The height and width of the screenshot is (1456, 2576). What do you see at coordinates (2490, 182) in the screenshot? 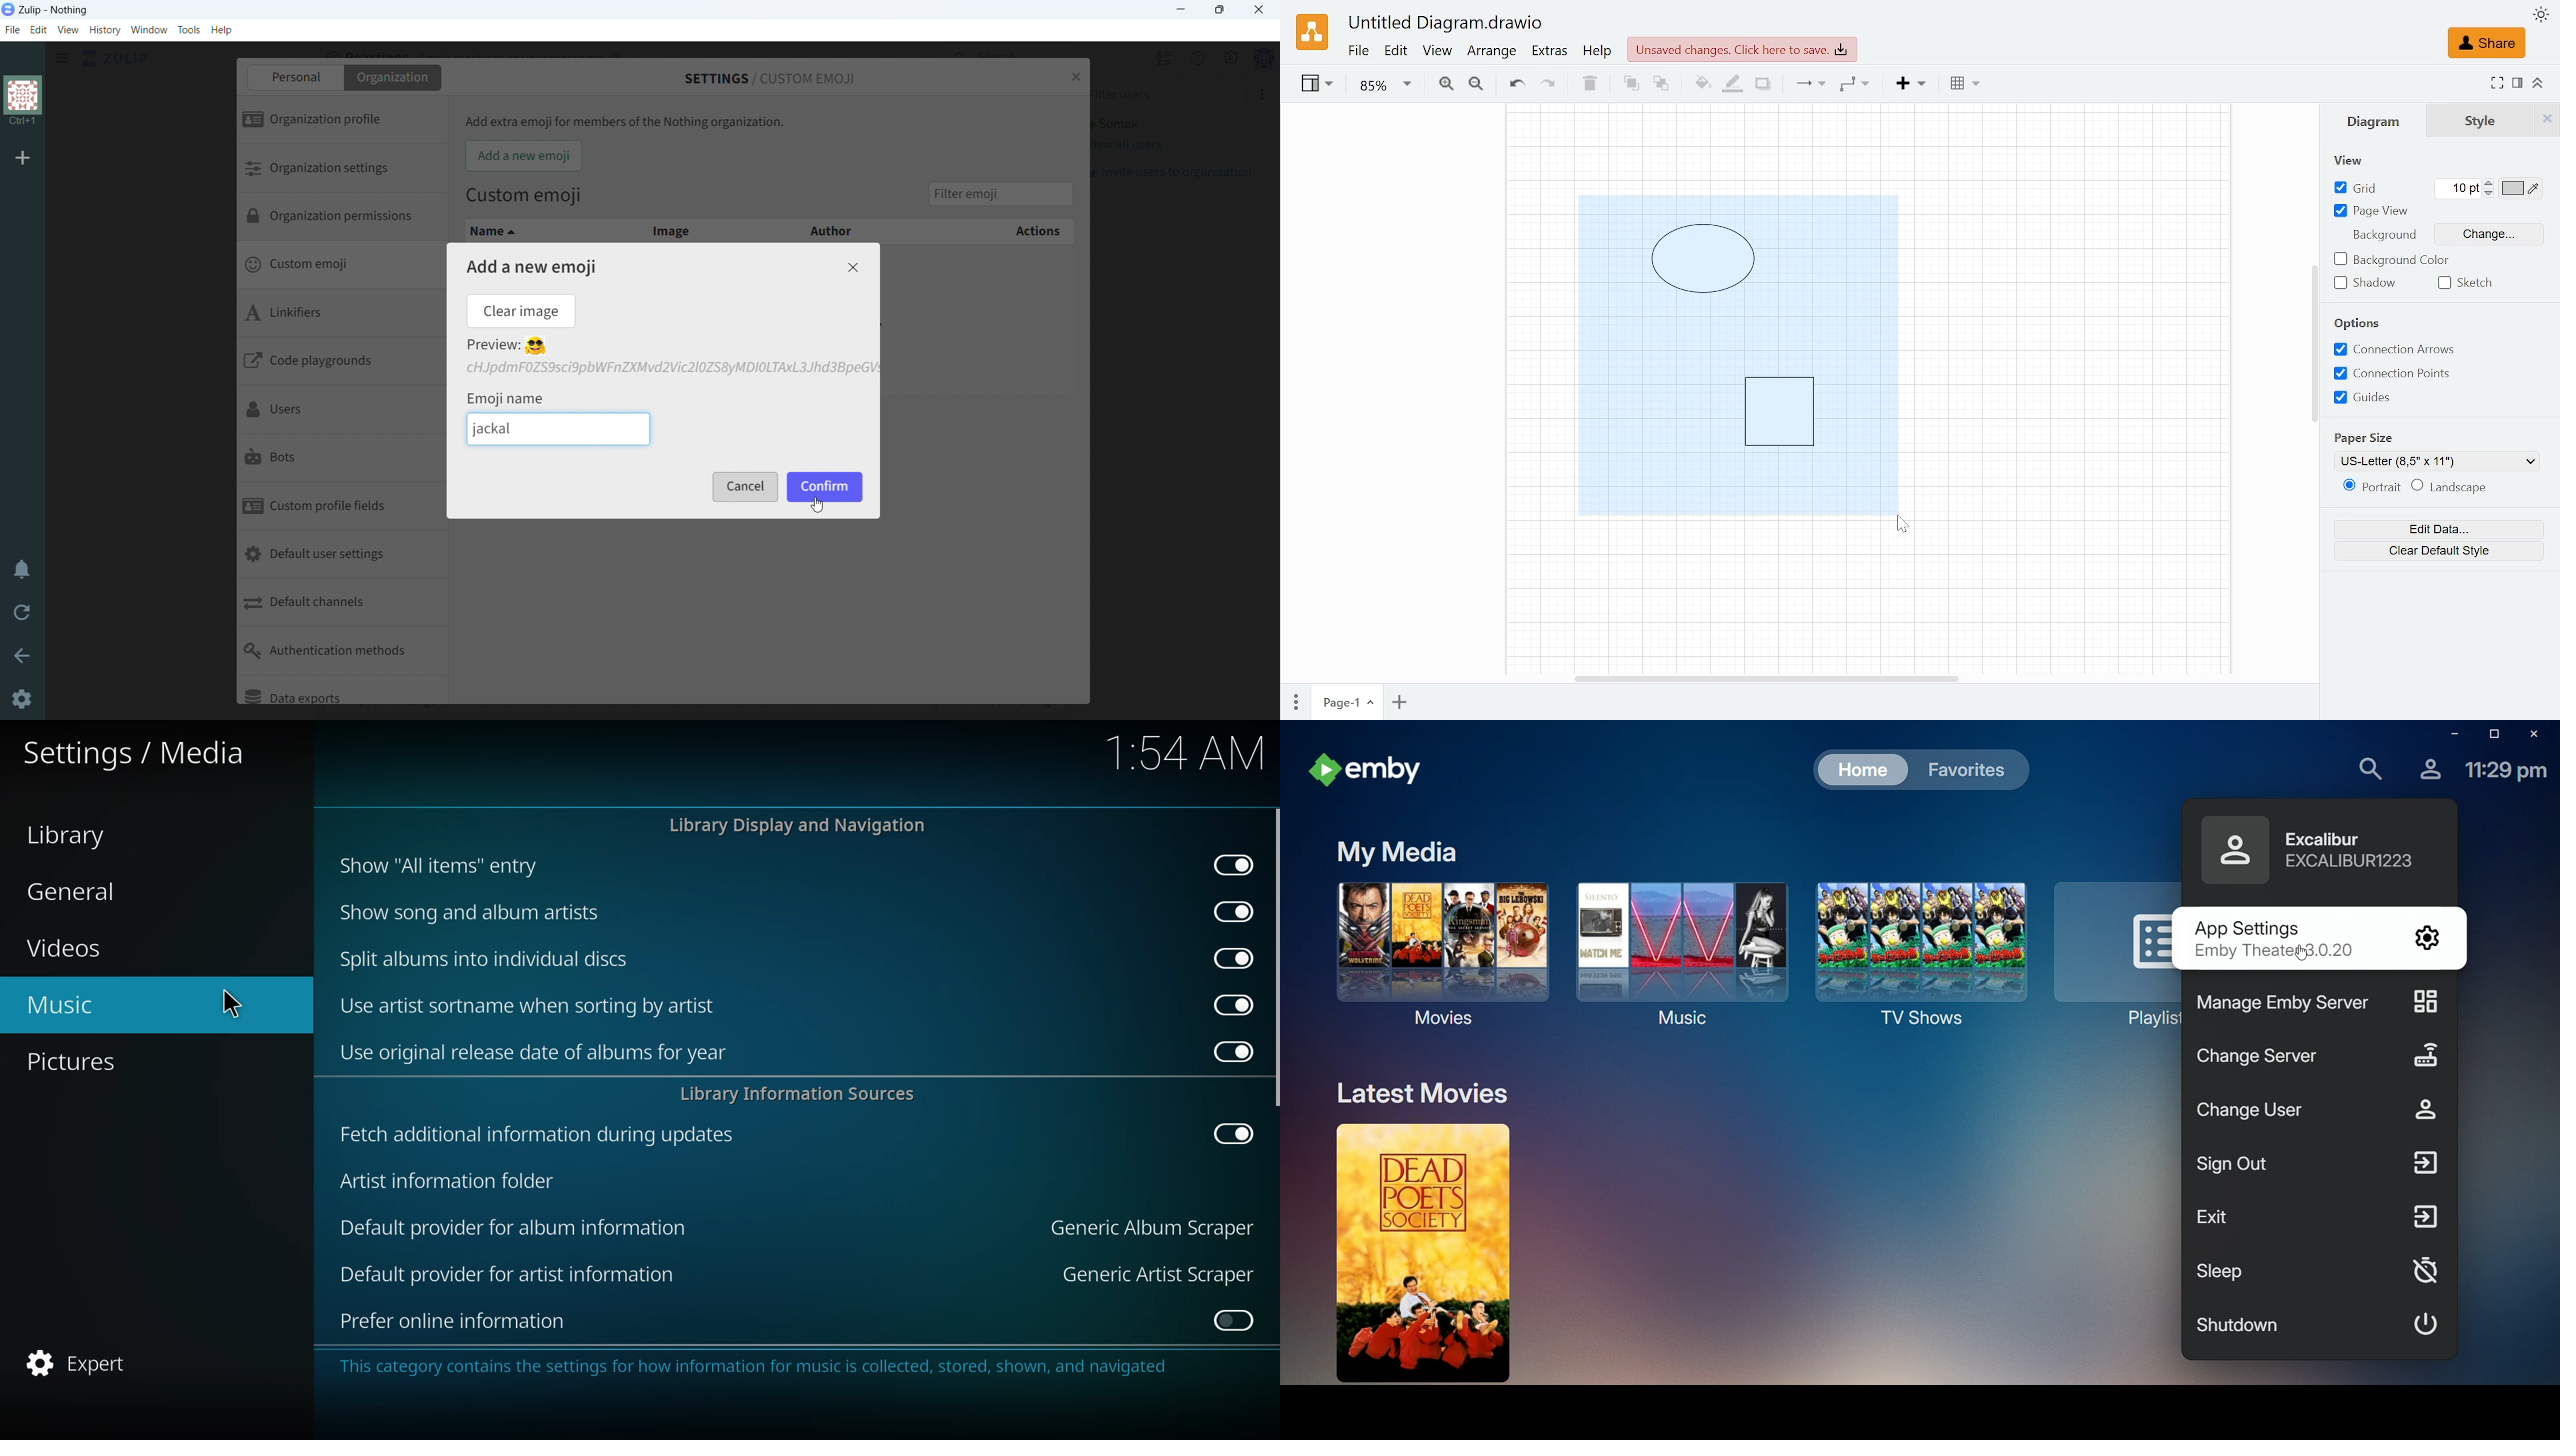
I see `Increase grid unit` at bounding box center [2490, 182].